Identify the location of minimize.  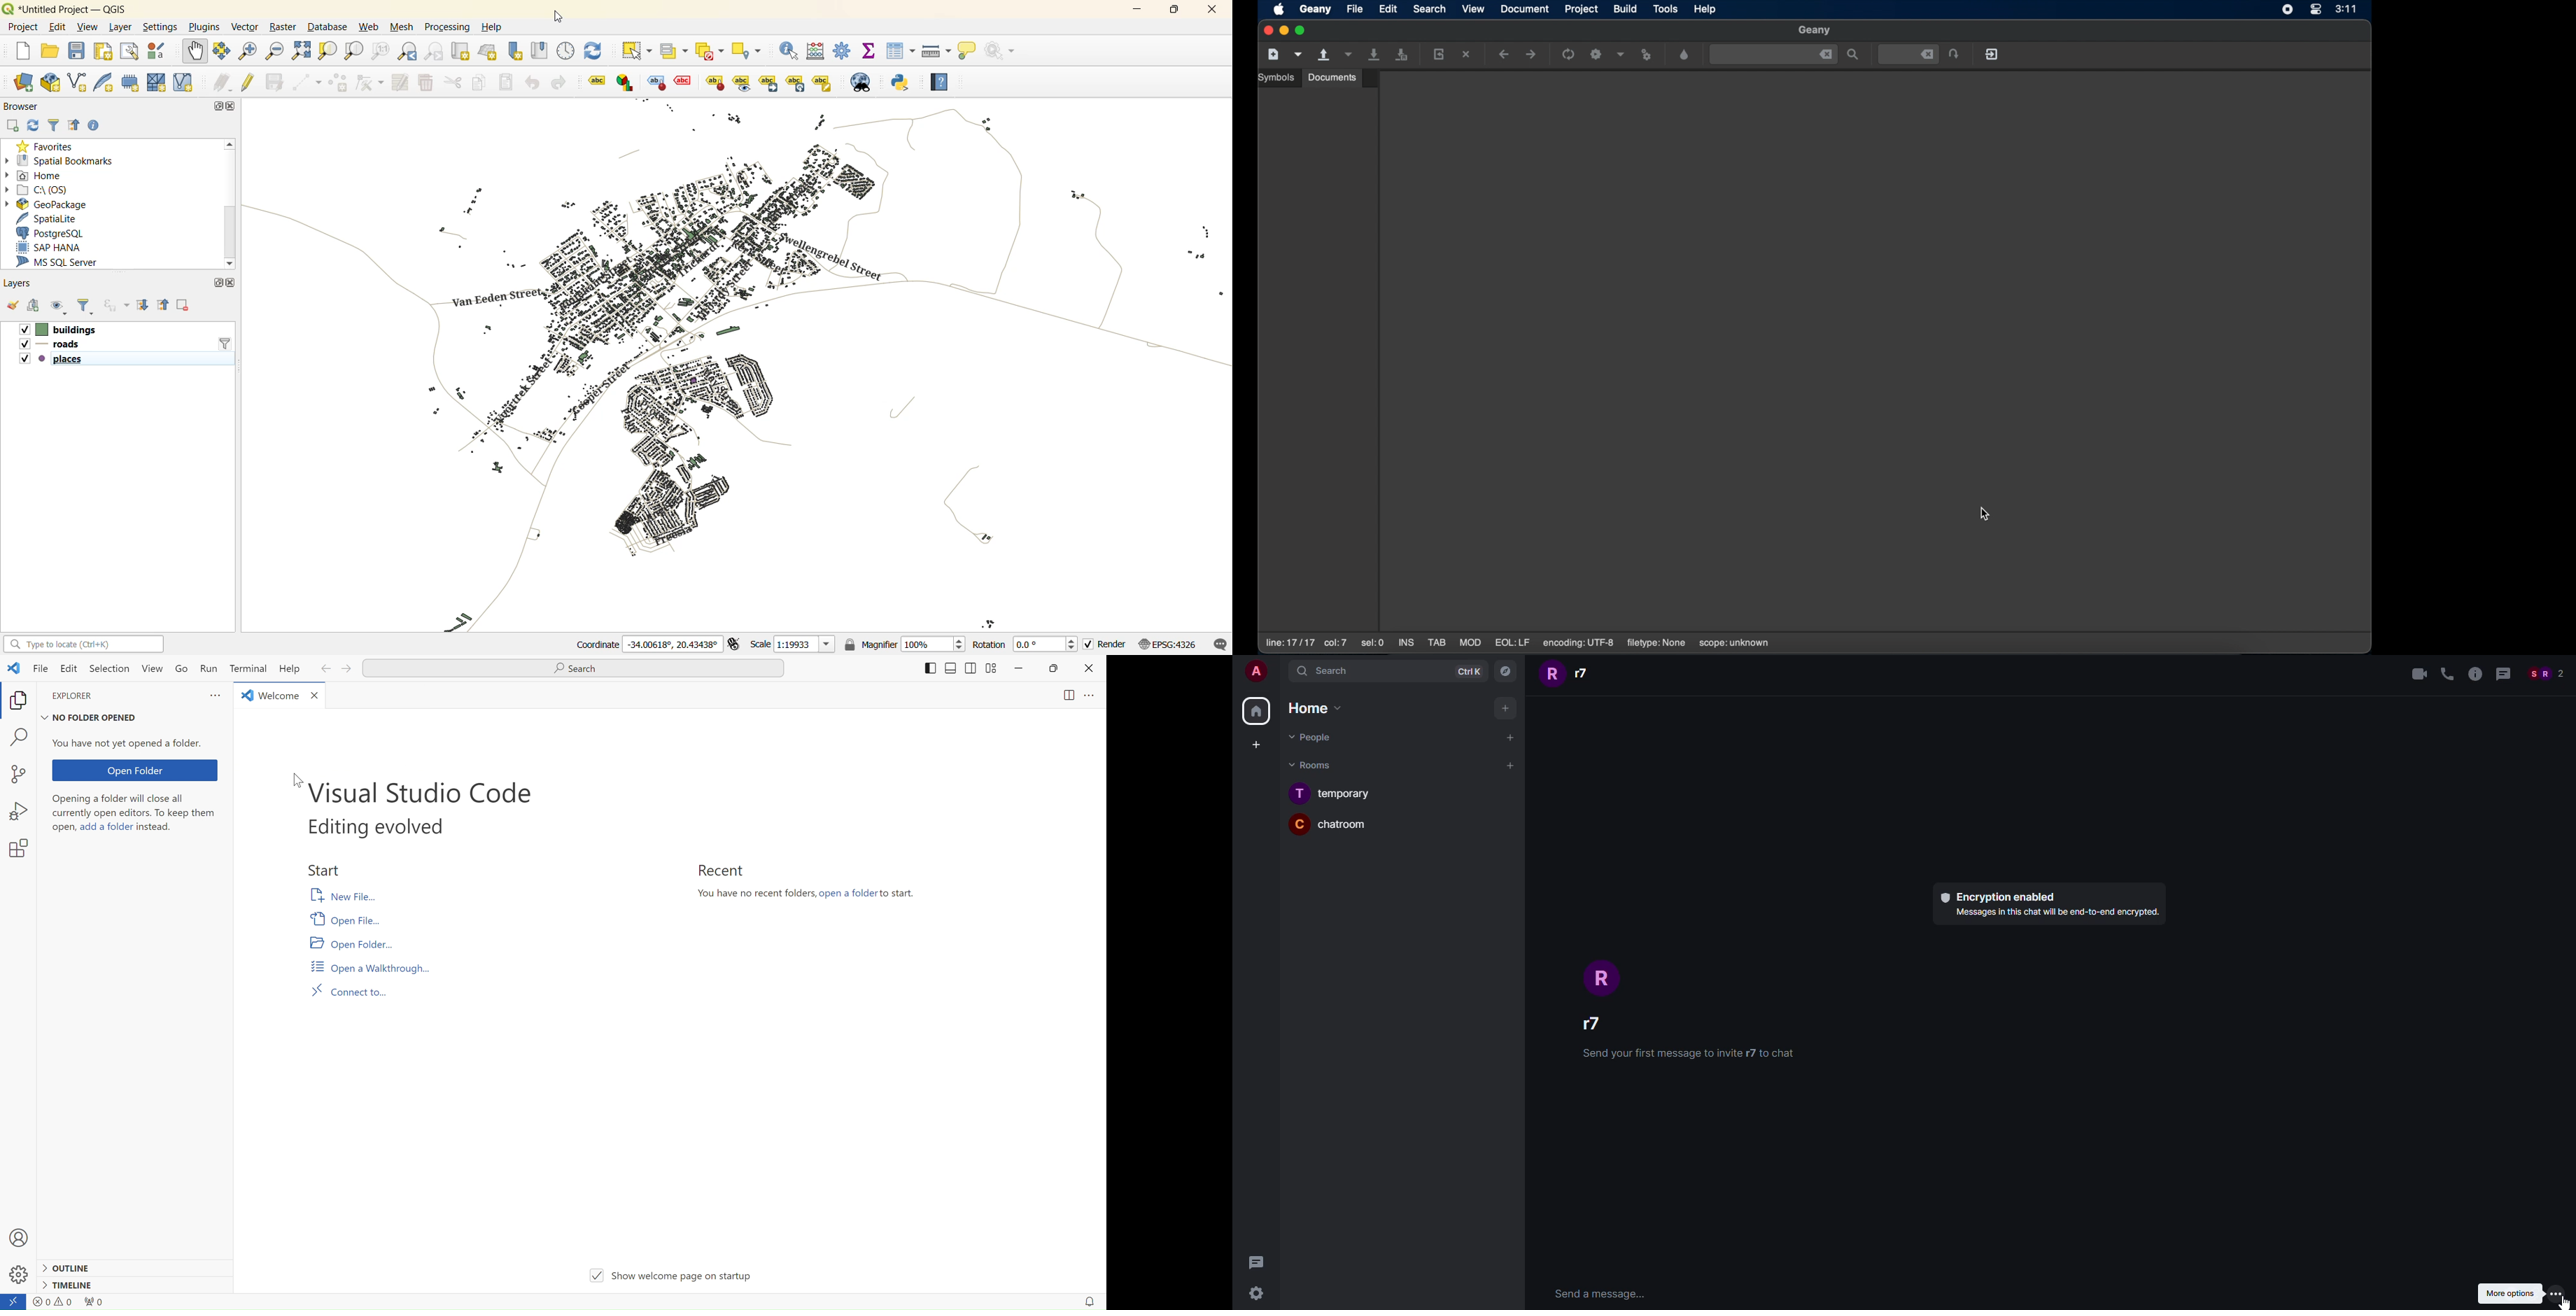
(1018, 668).